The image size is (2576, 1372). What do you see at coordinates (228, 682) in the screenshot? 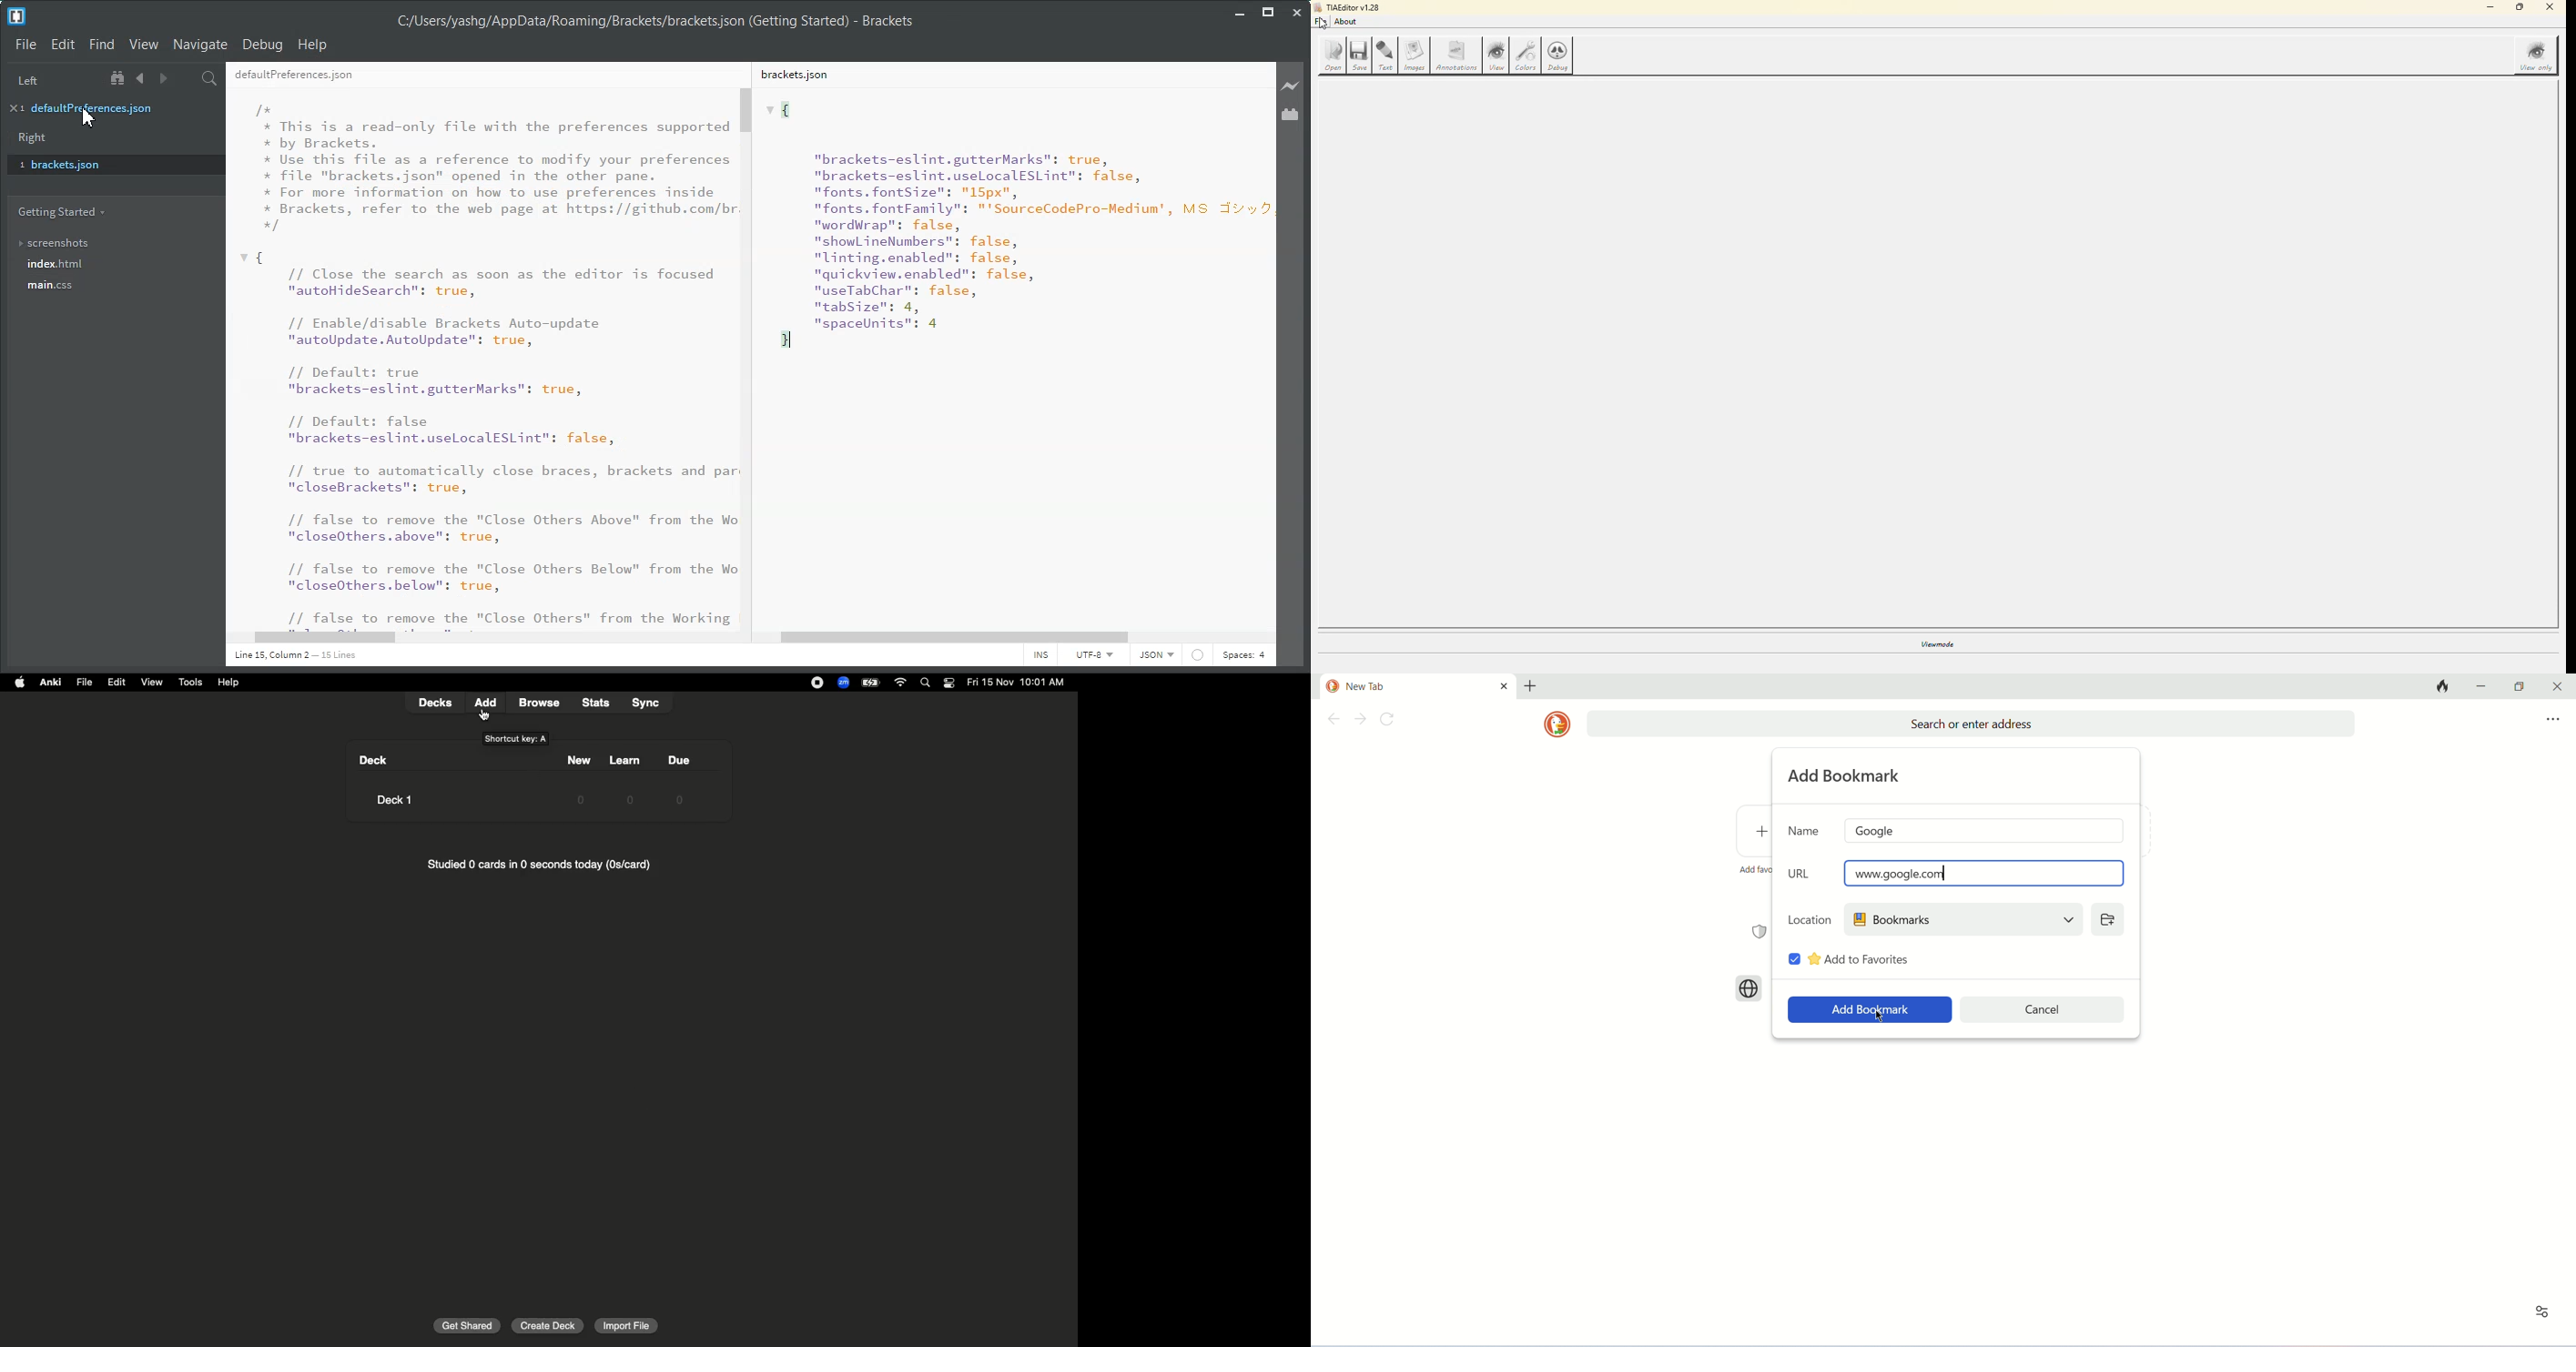
I see `Help` at bounding box center [228, 682].